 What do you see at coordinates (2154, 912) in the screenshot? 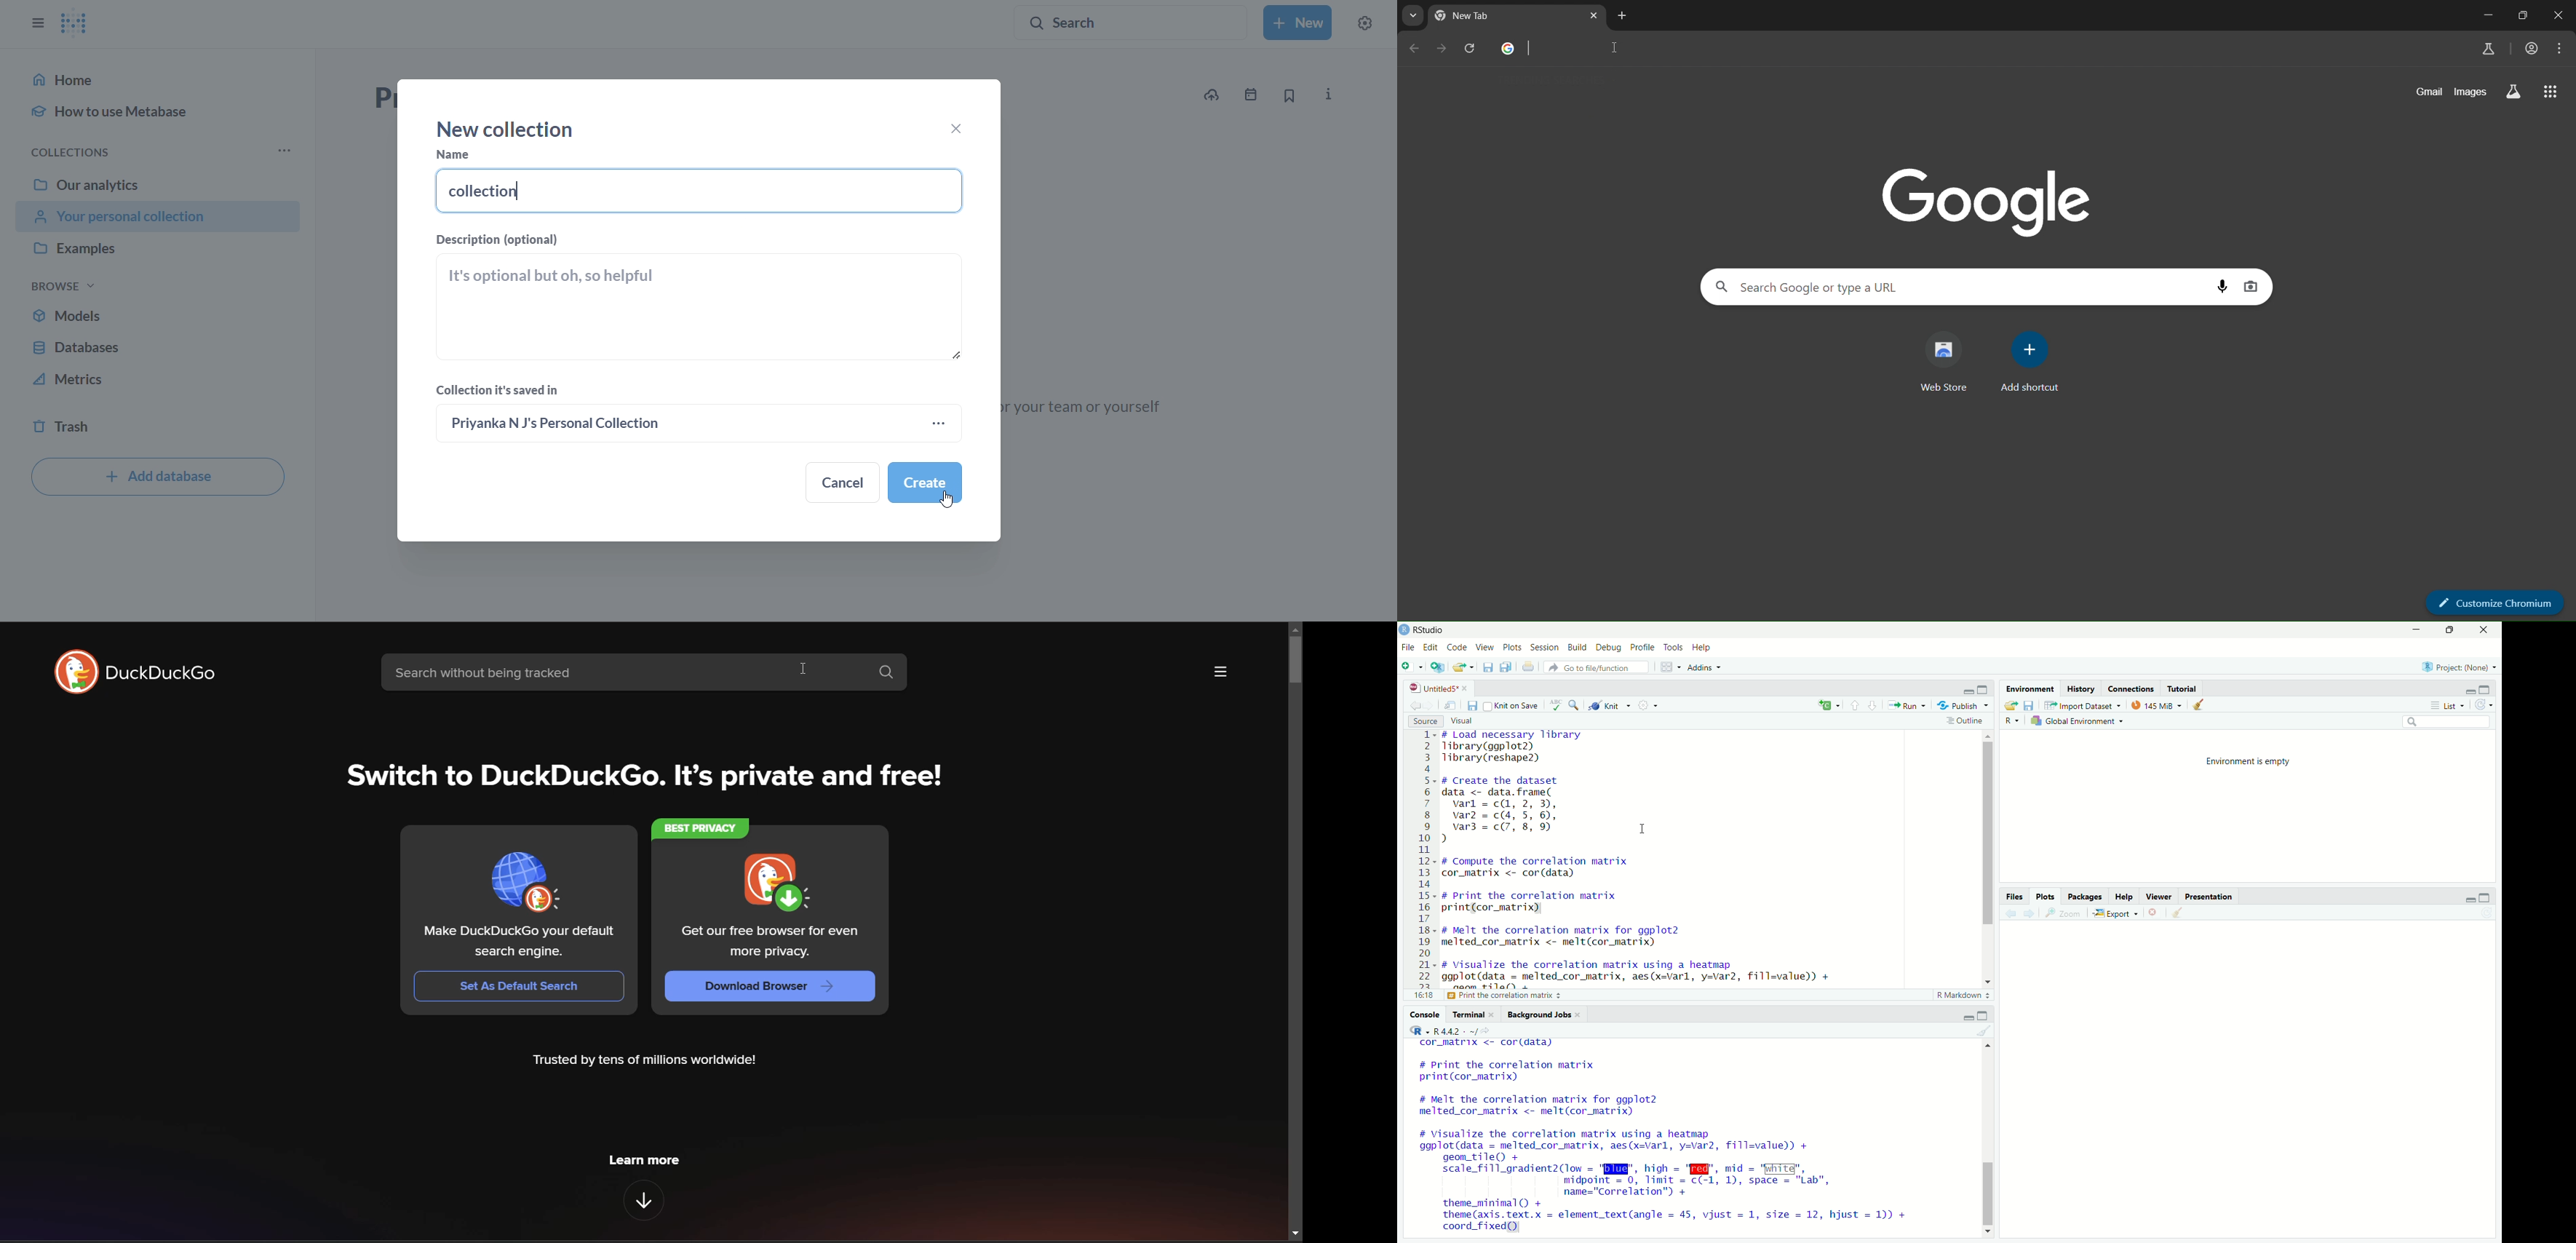
I see `remove current plot` at bounding box center [2154, 912].